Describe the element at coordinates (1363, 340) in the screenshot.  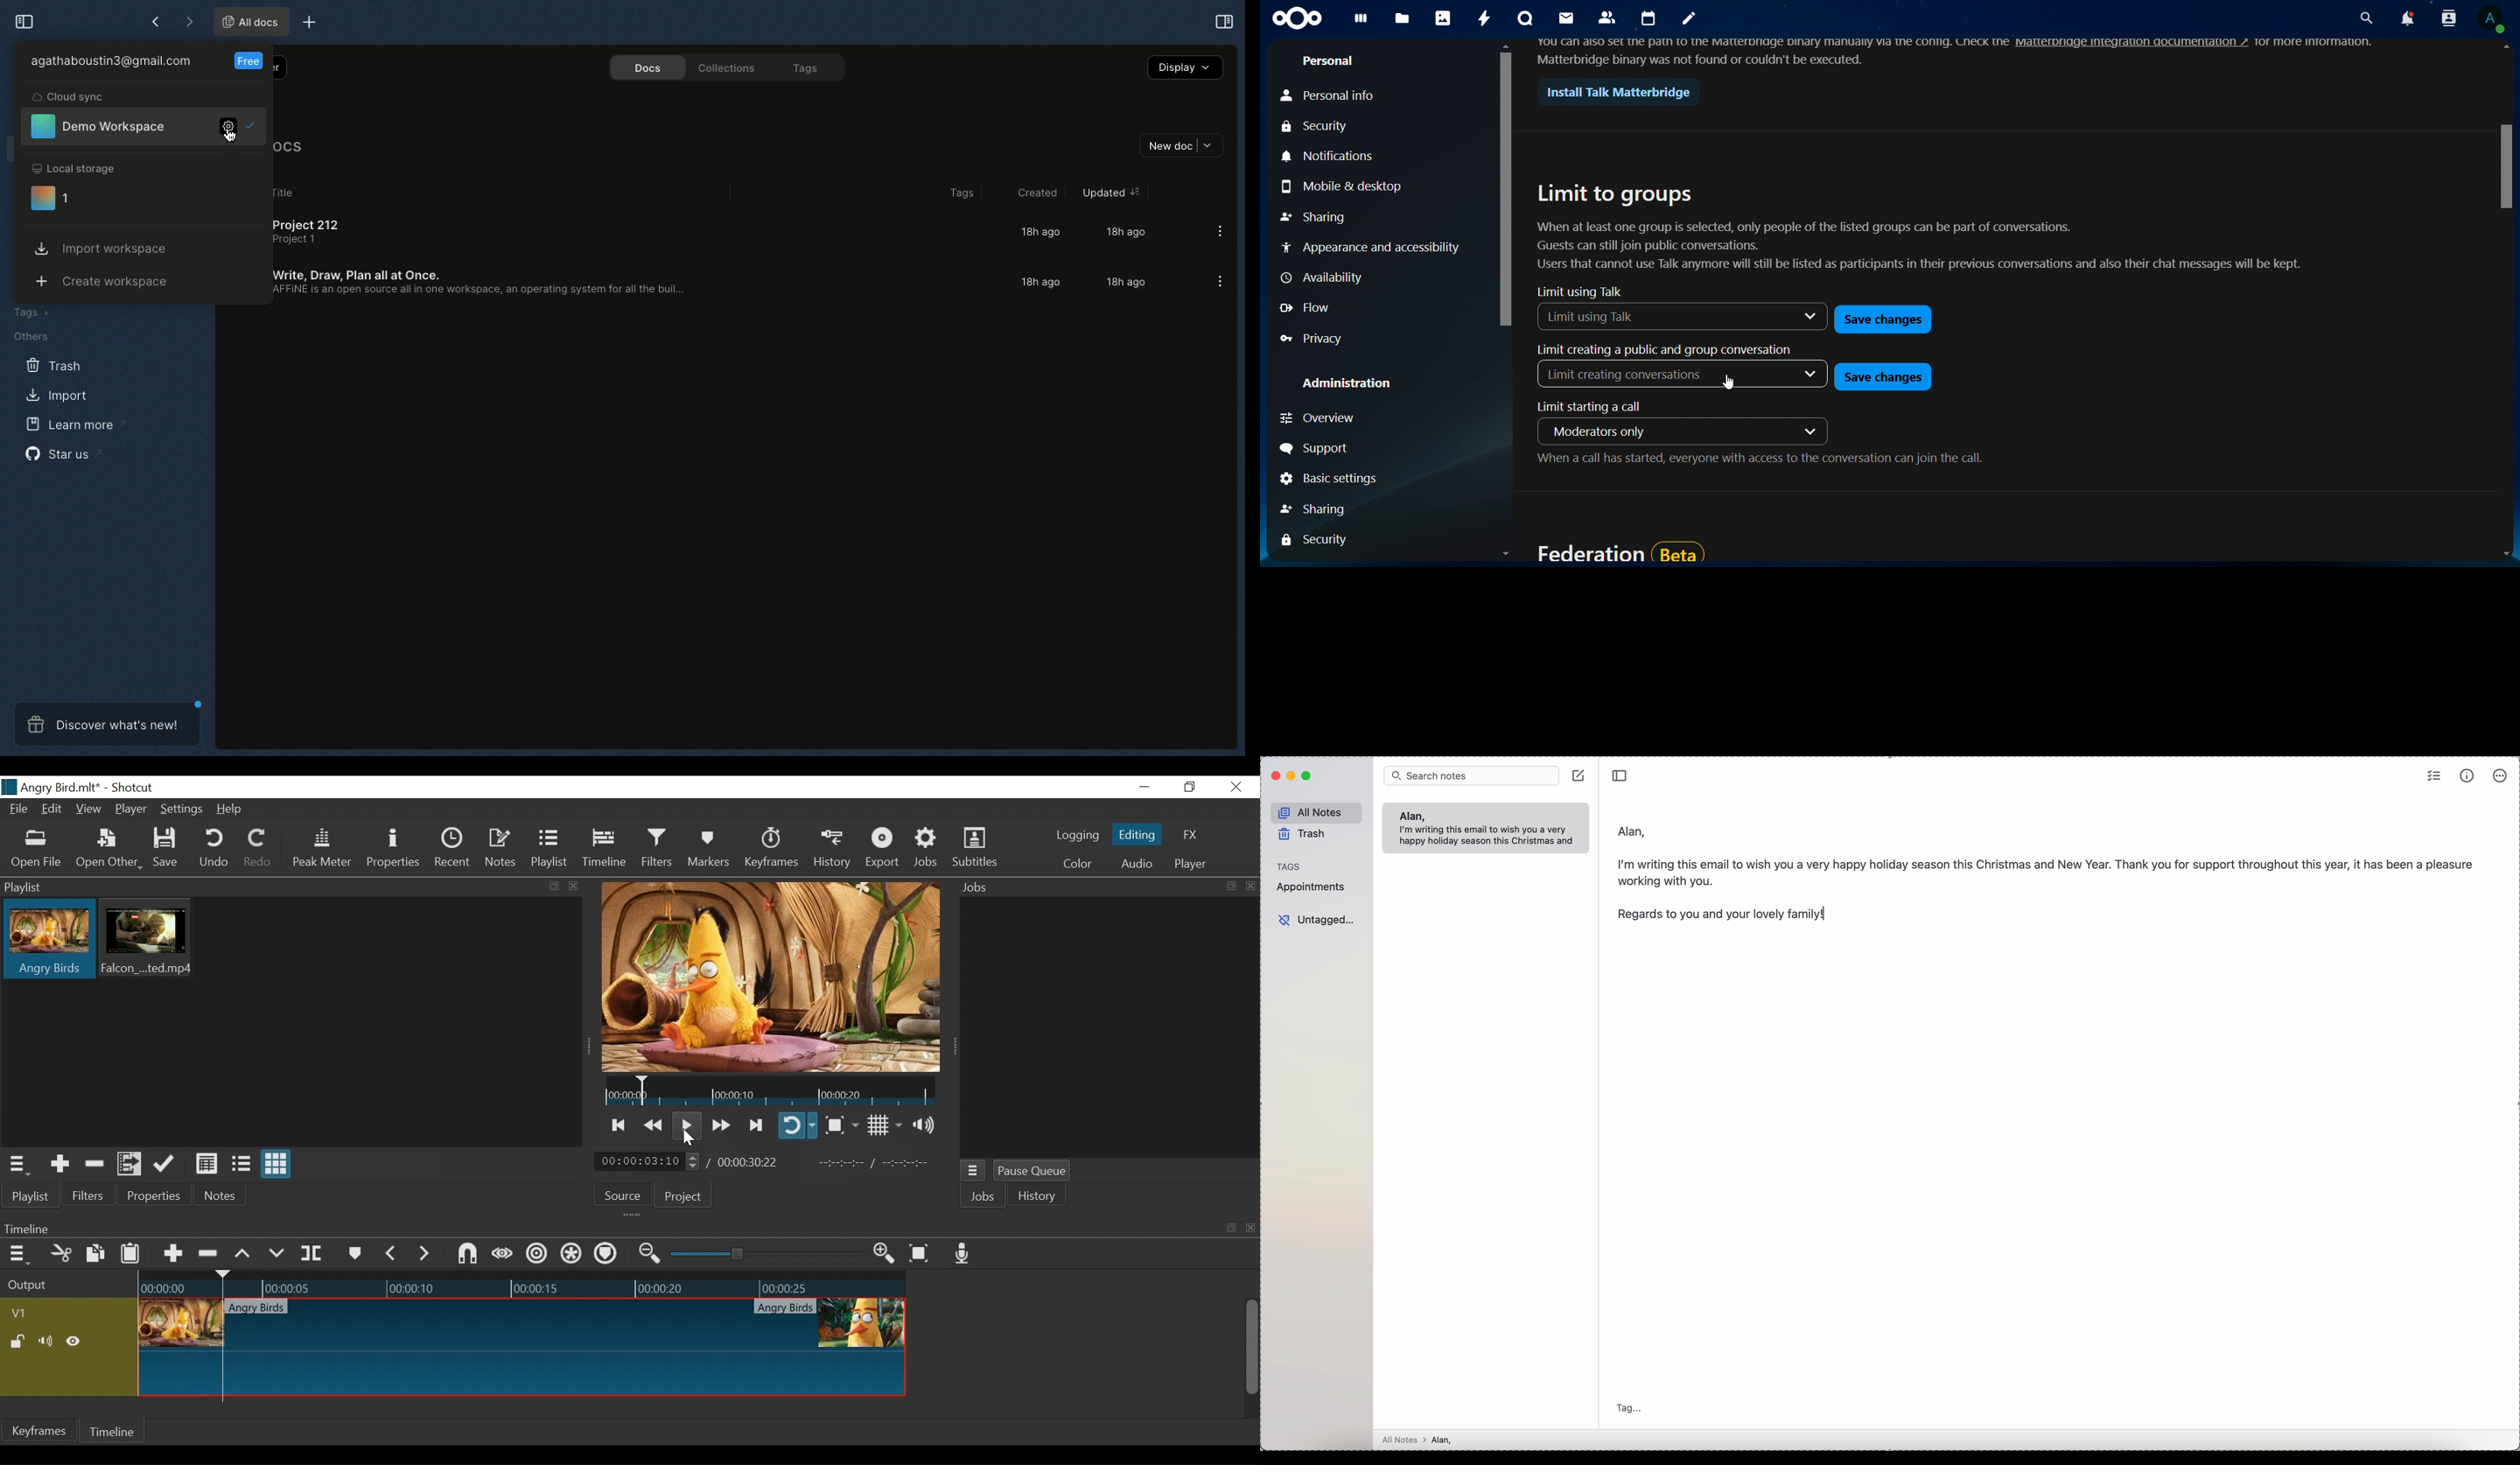
I see `Privacy` at that location.